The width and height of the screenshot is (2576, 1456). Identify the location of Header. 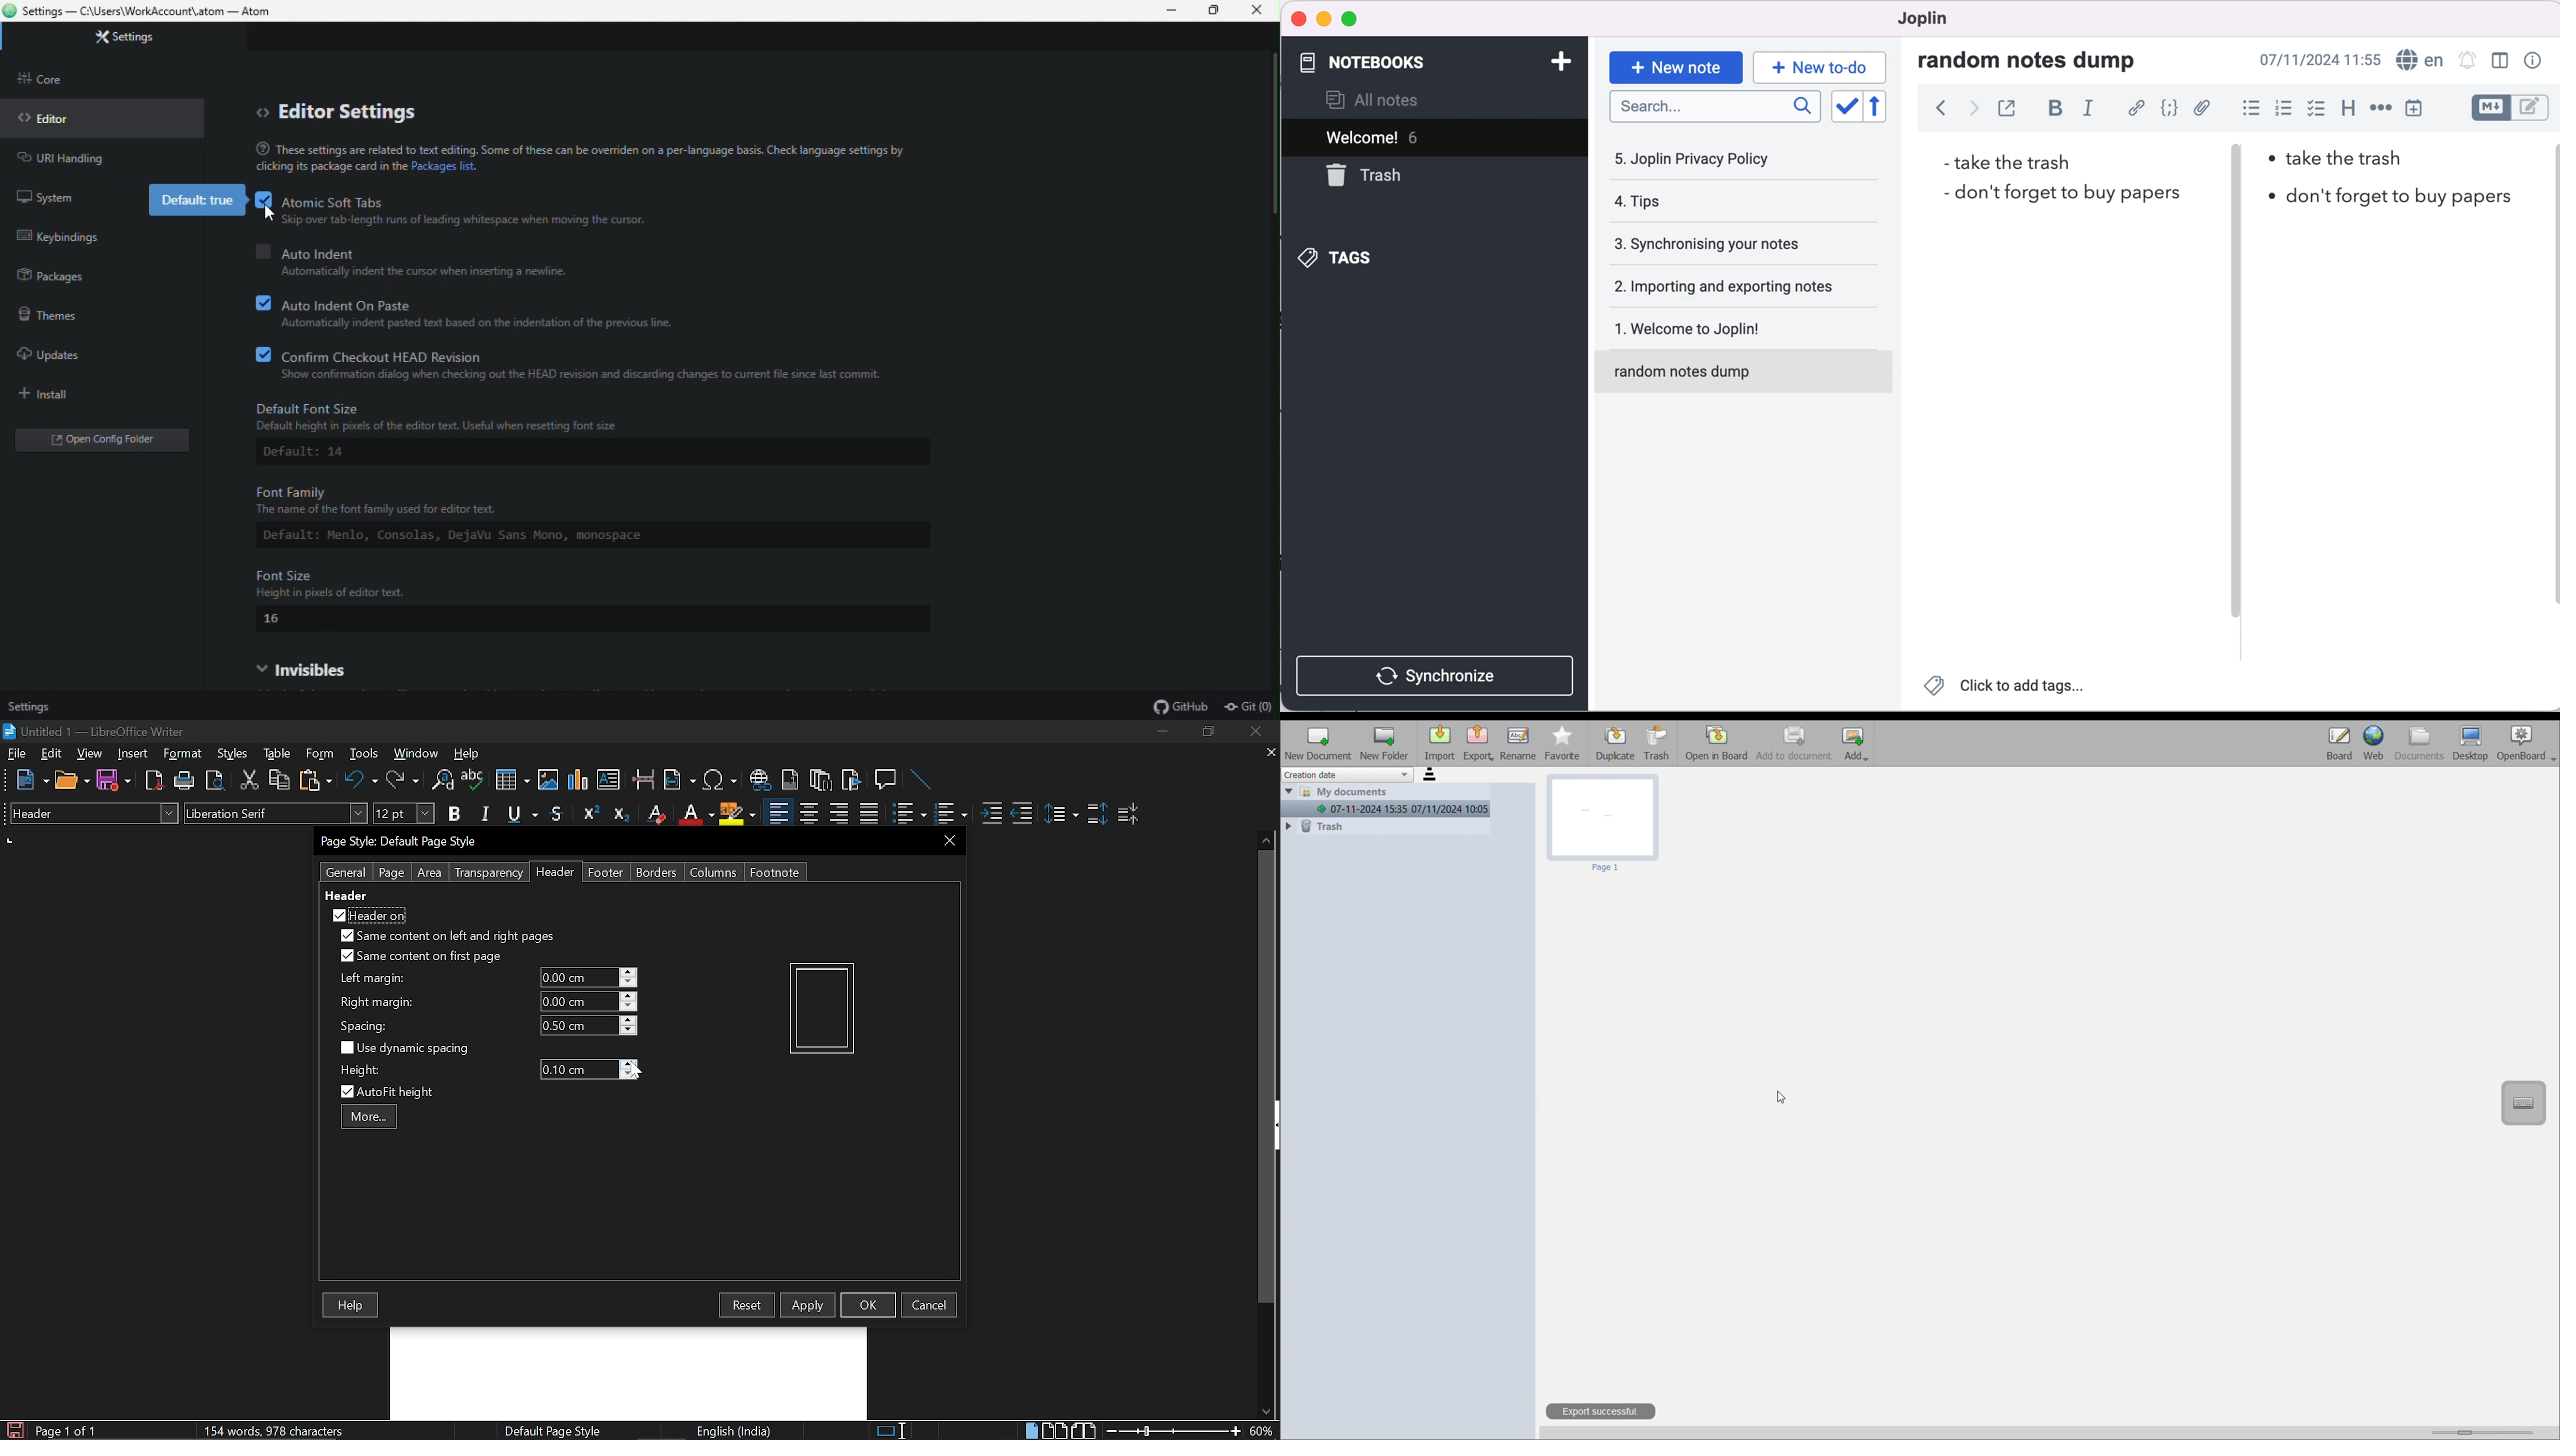
(552, 873).